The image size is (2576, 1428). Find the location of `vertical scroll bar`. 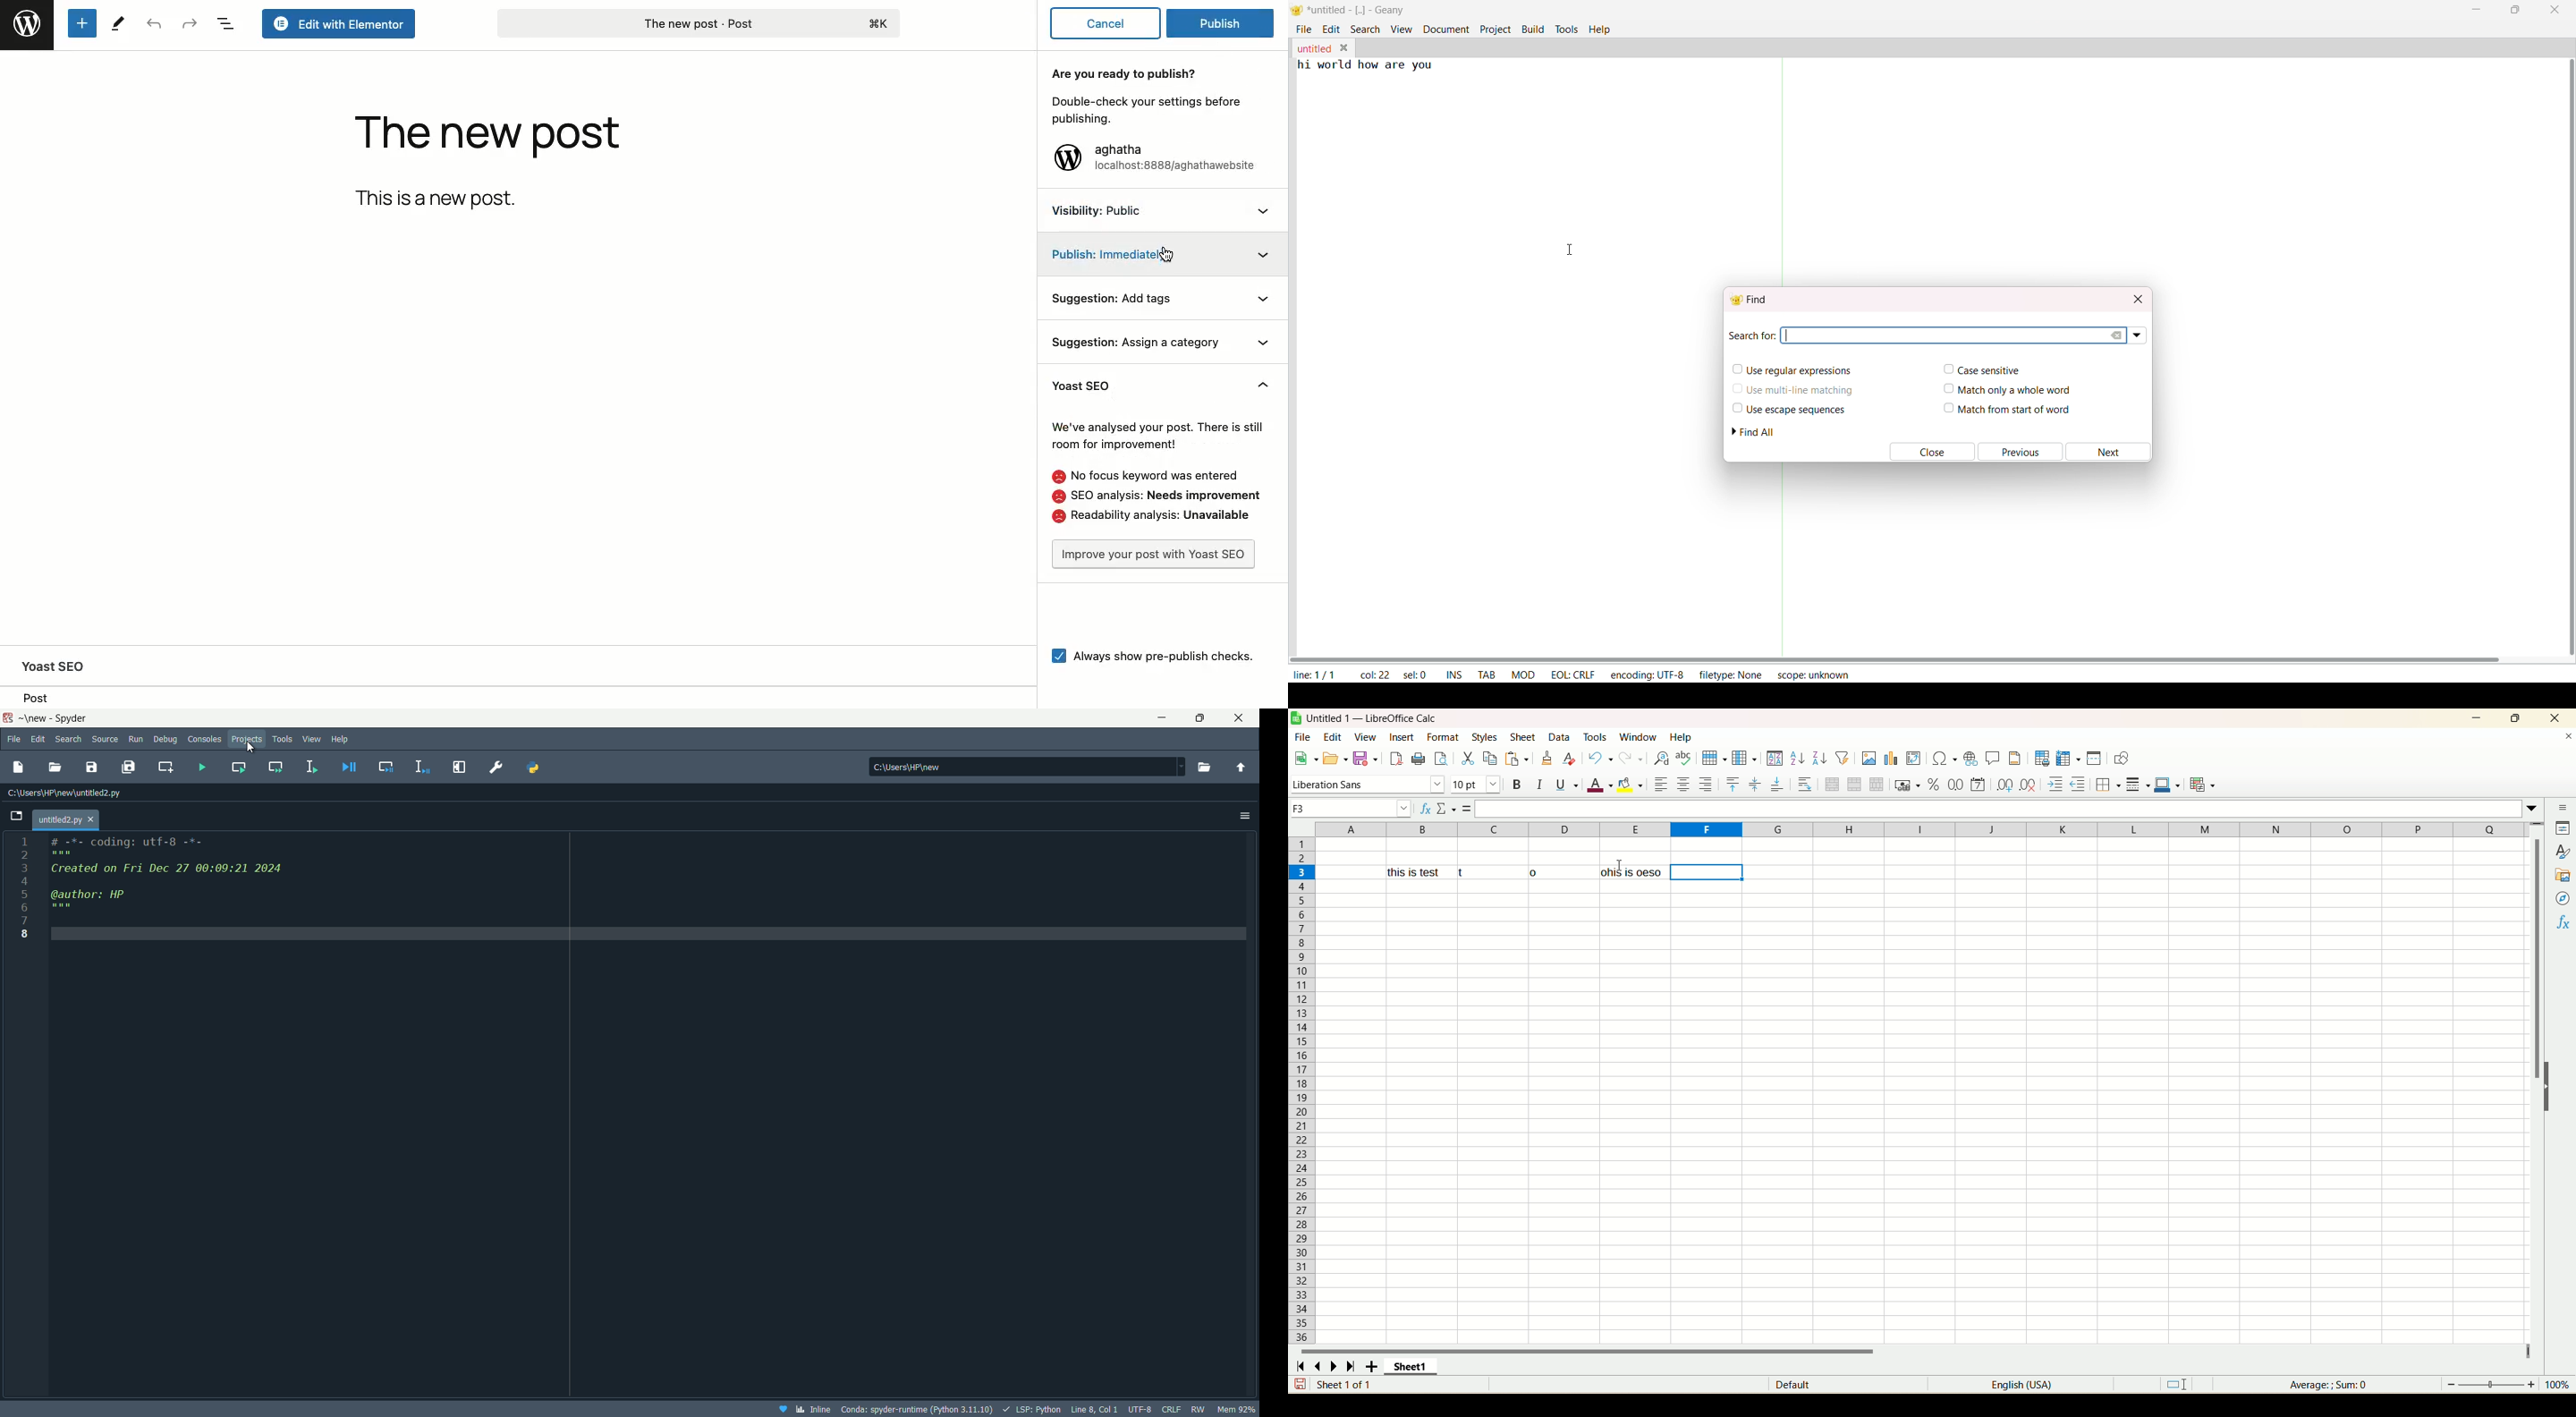

vertical scroll bar is located at coordinates (2534, 1100).